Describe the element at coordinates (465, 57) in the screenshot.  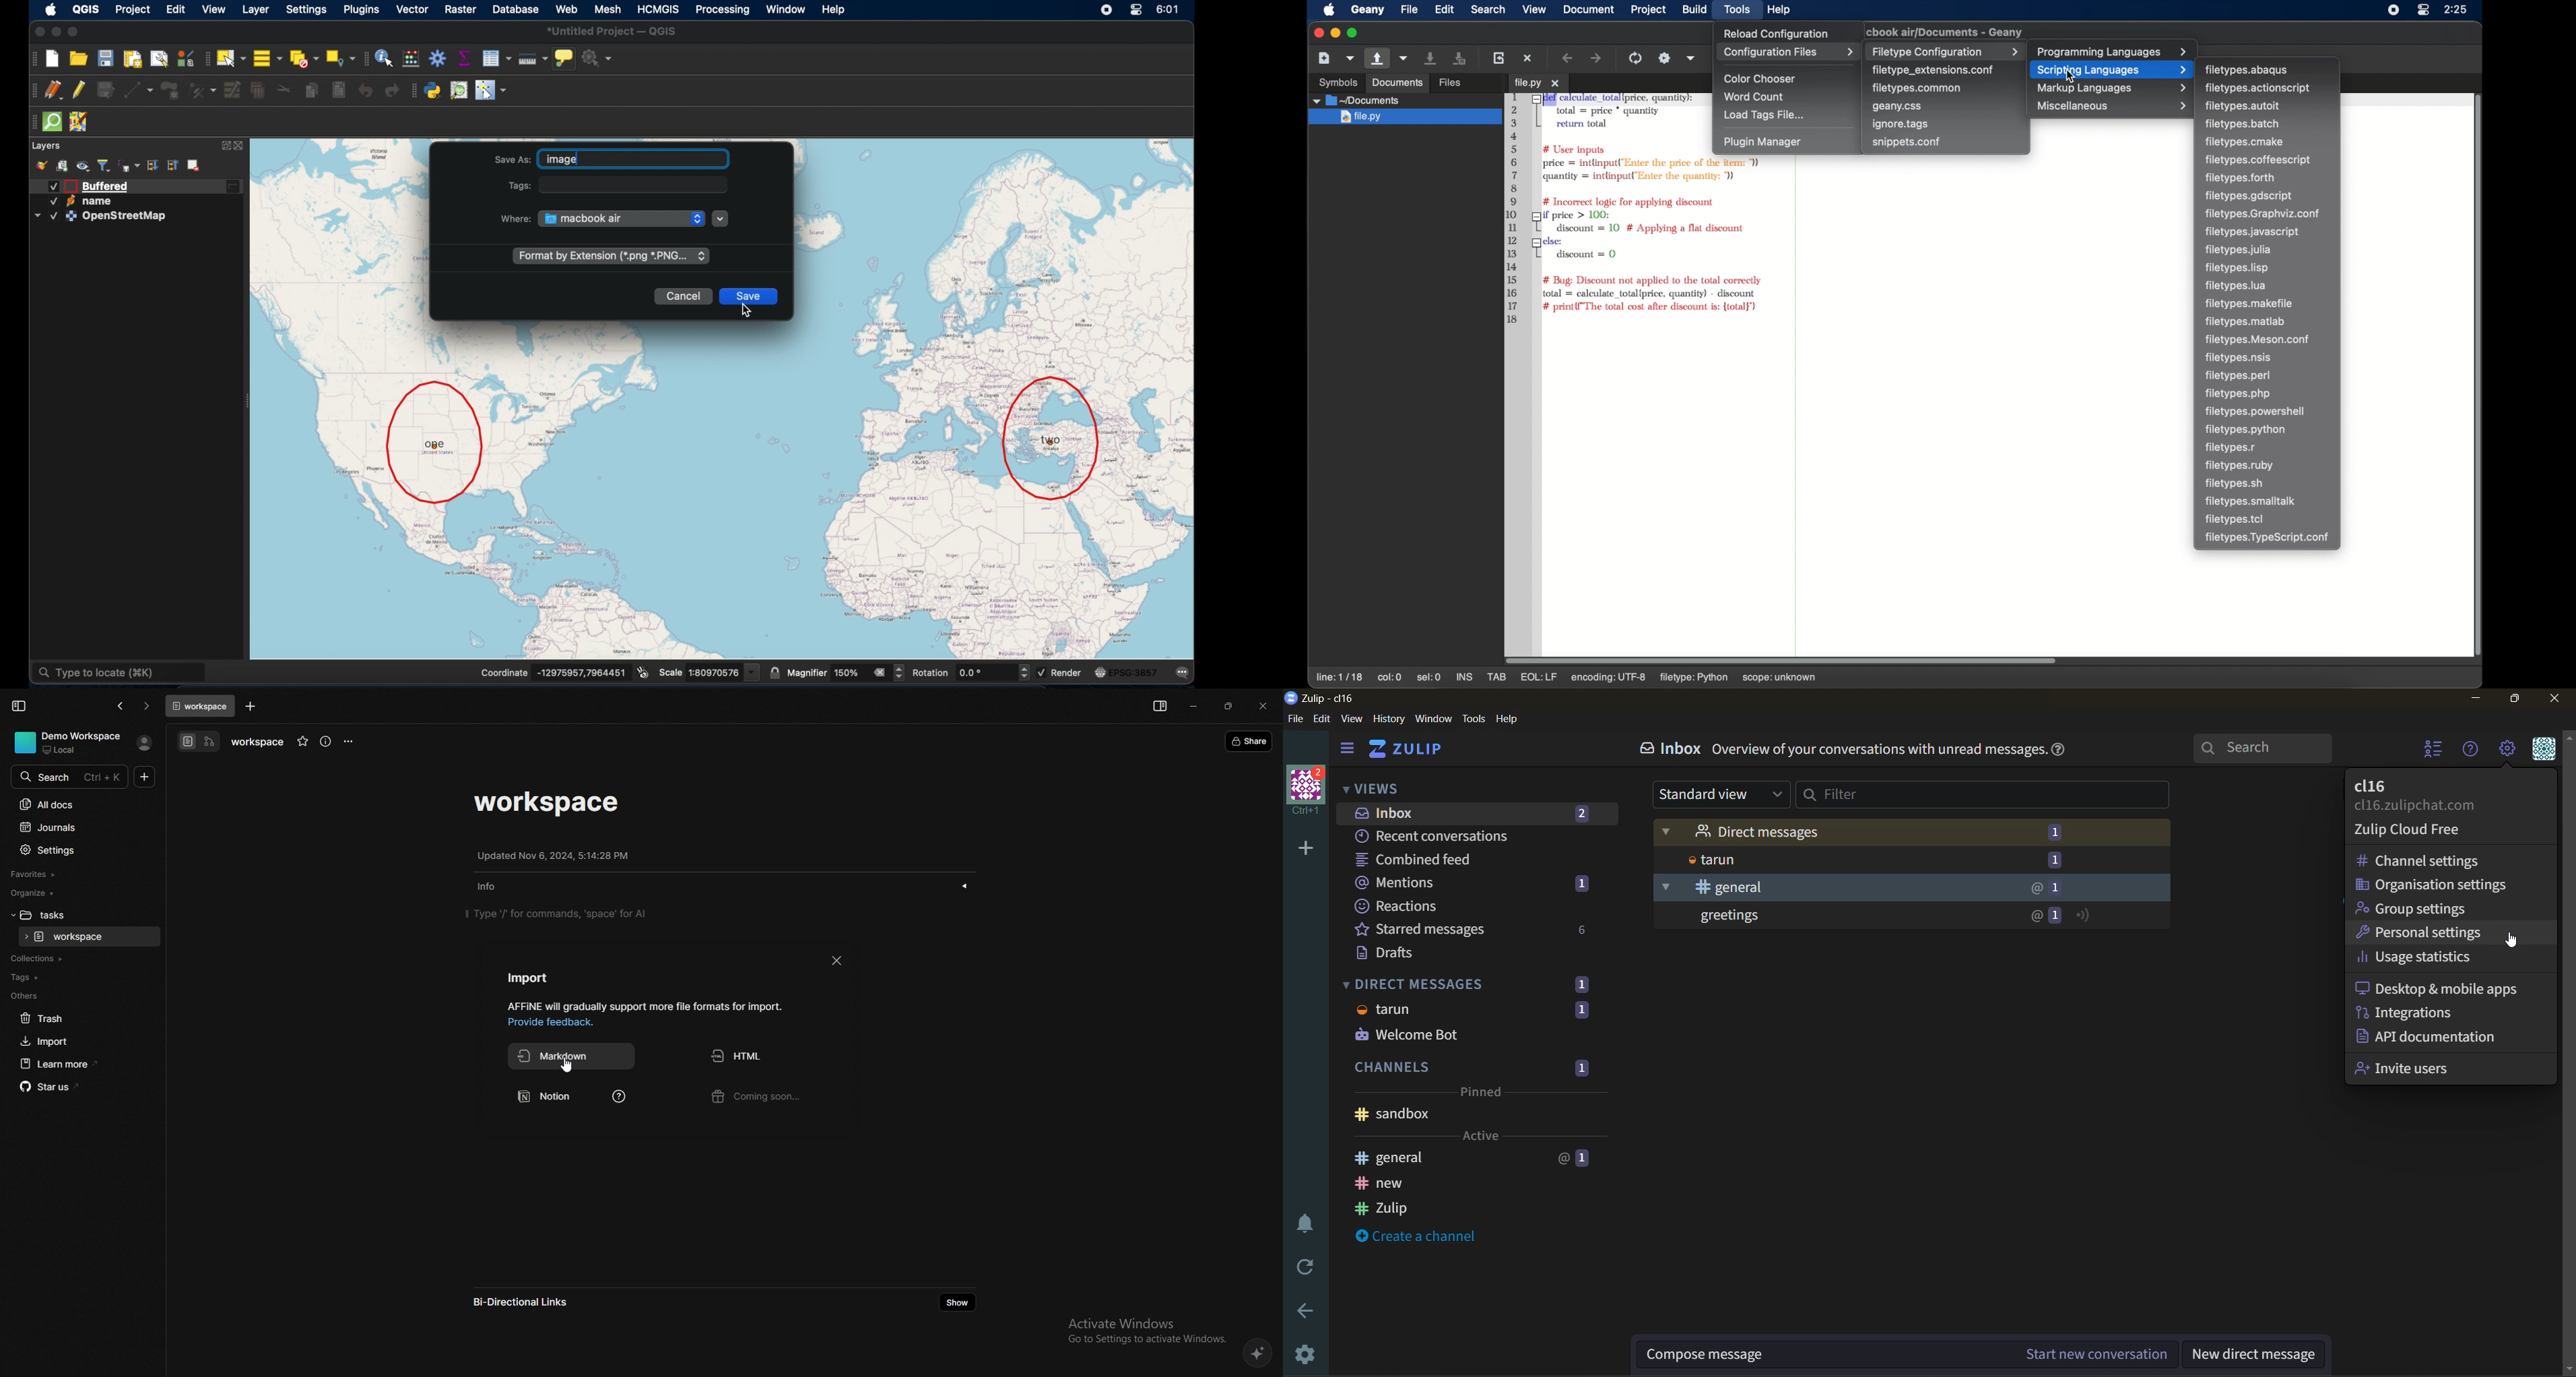
I see `show statistical summary` at that location.